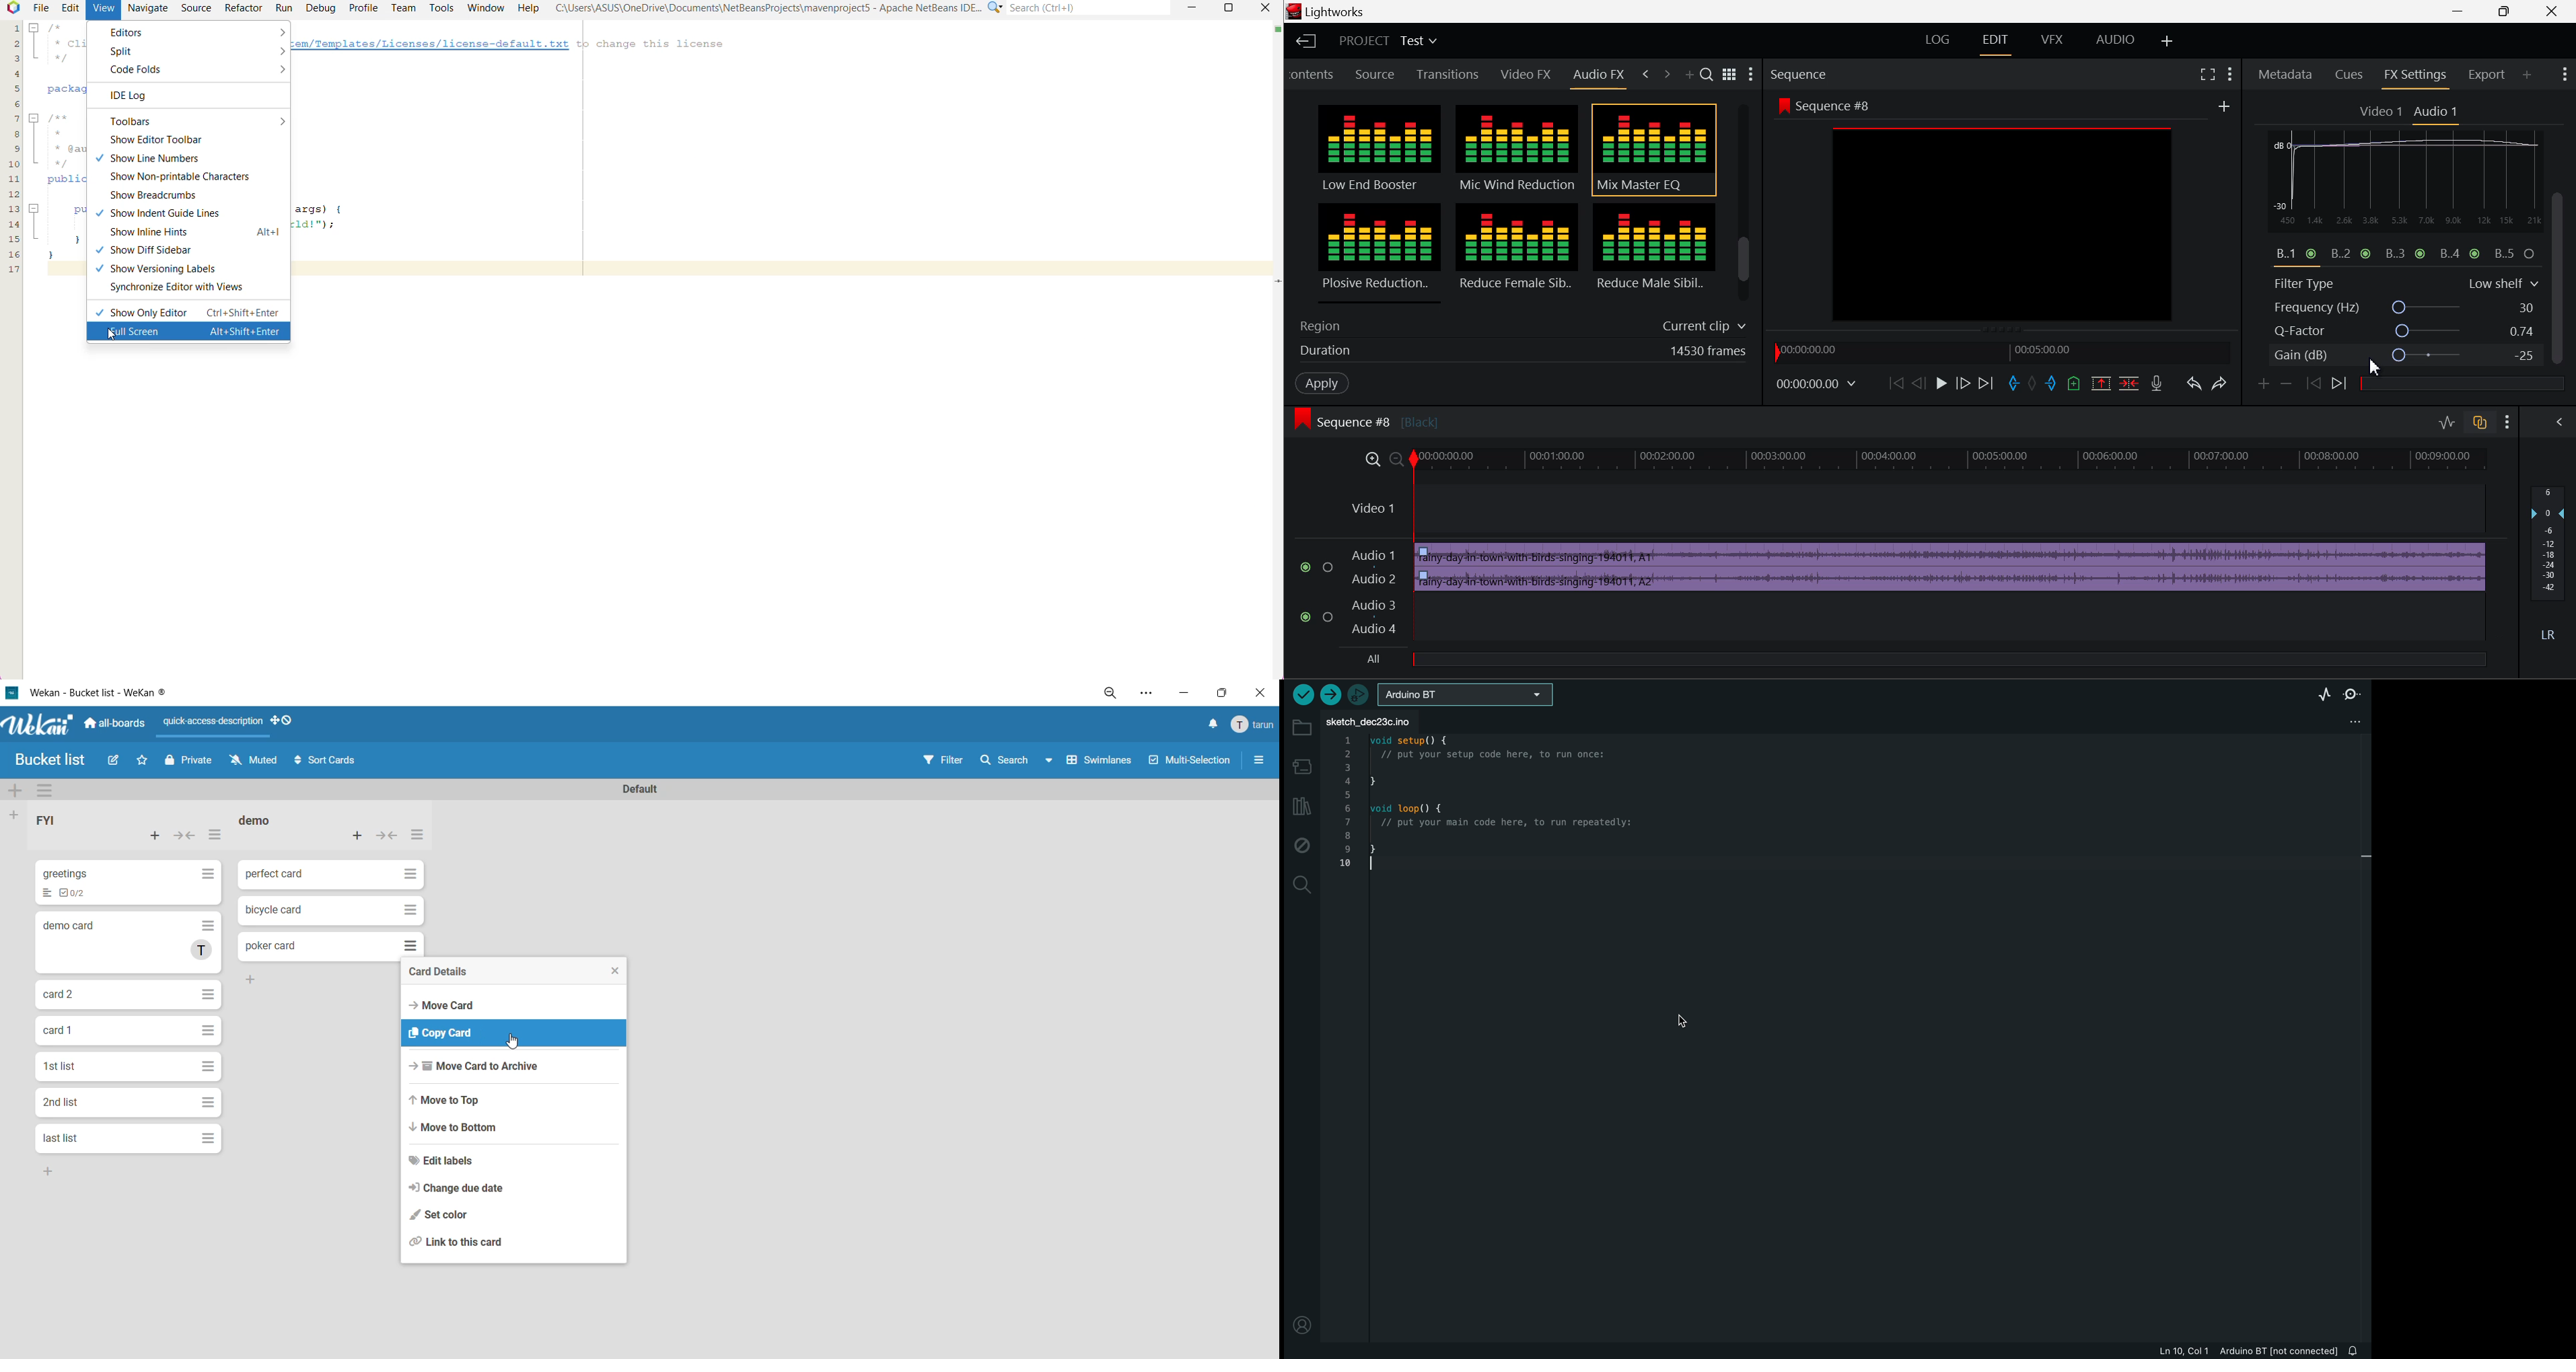 This screenshot has height=1372, width=2576. Describe the element at coordinates (146, 763) in the screenshot. I see `star` at that location.